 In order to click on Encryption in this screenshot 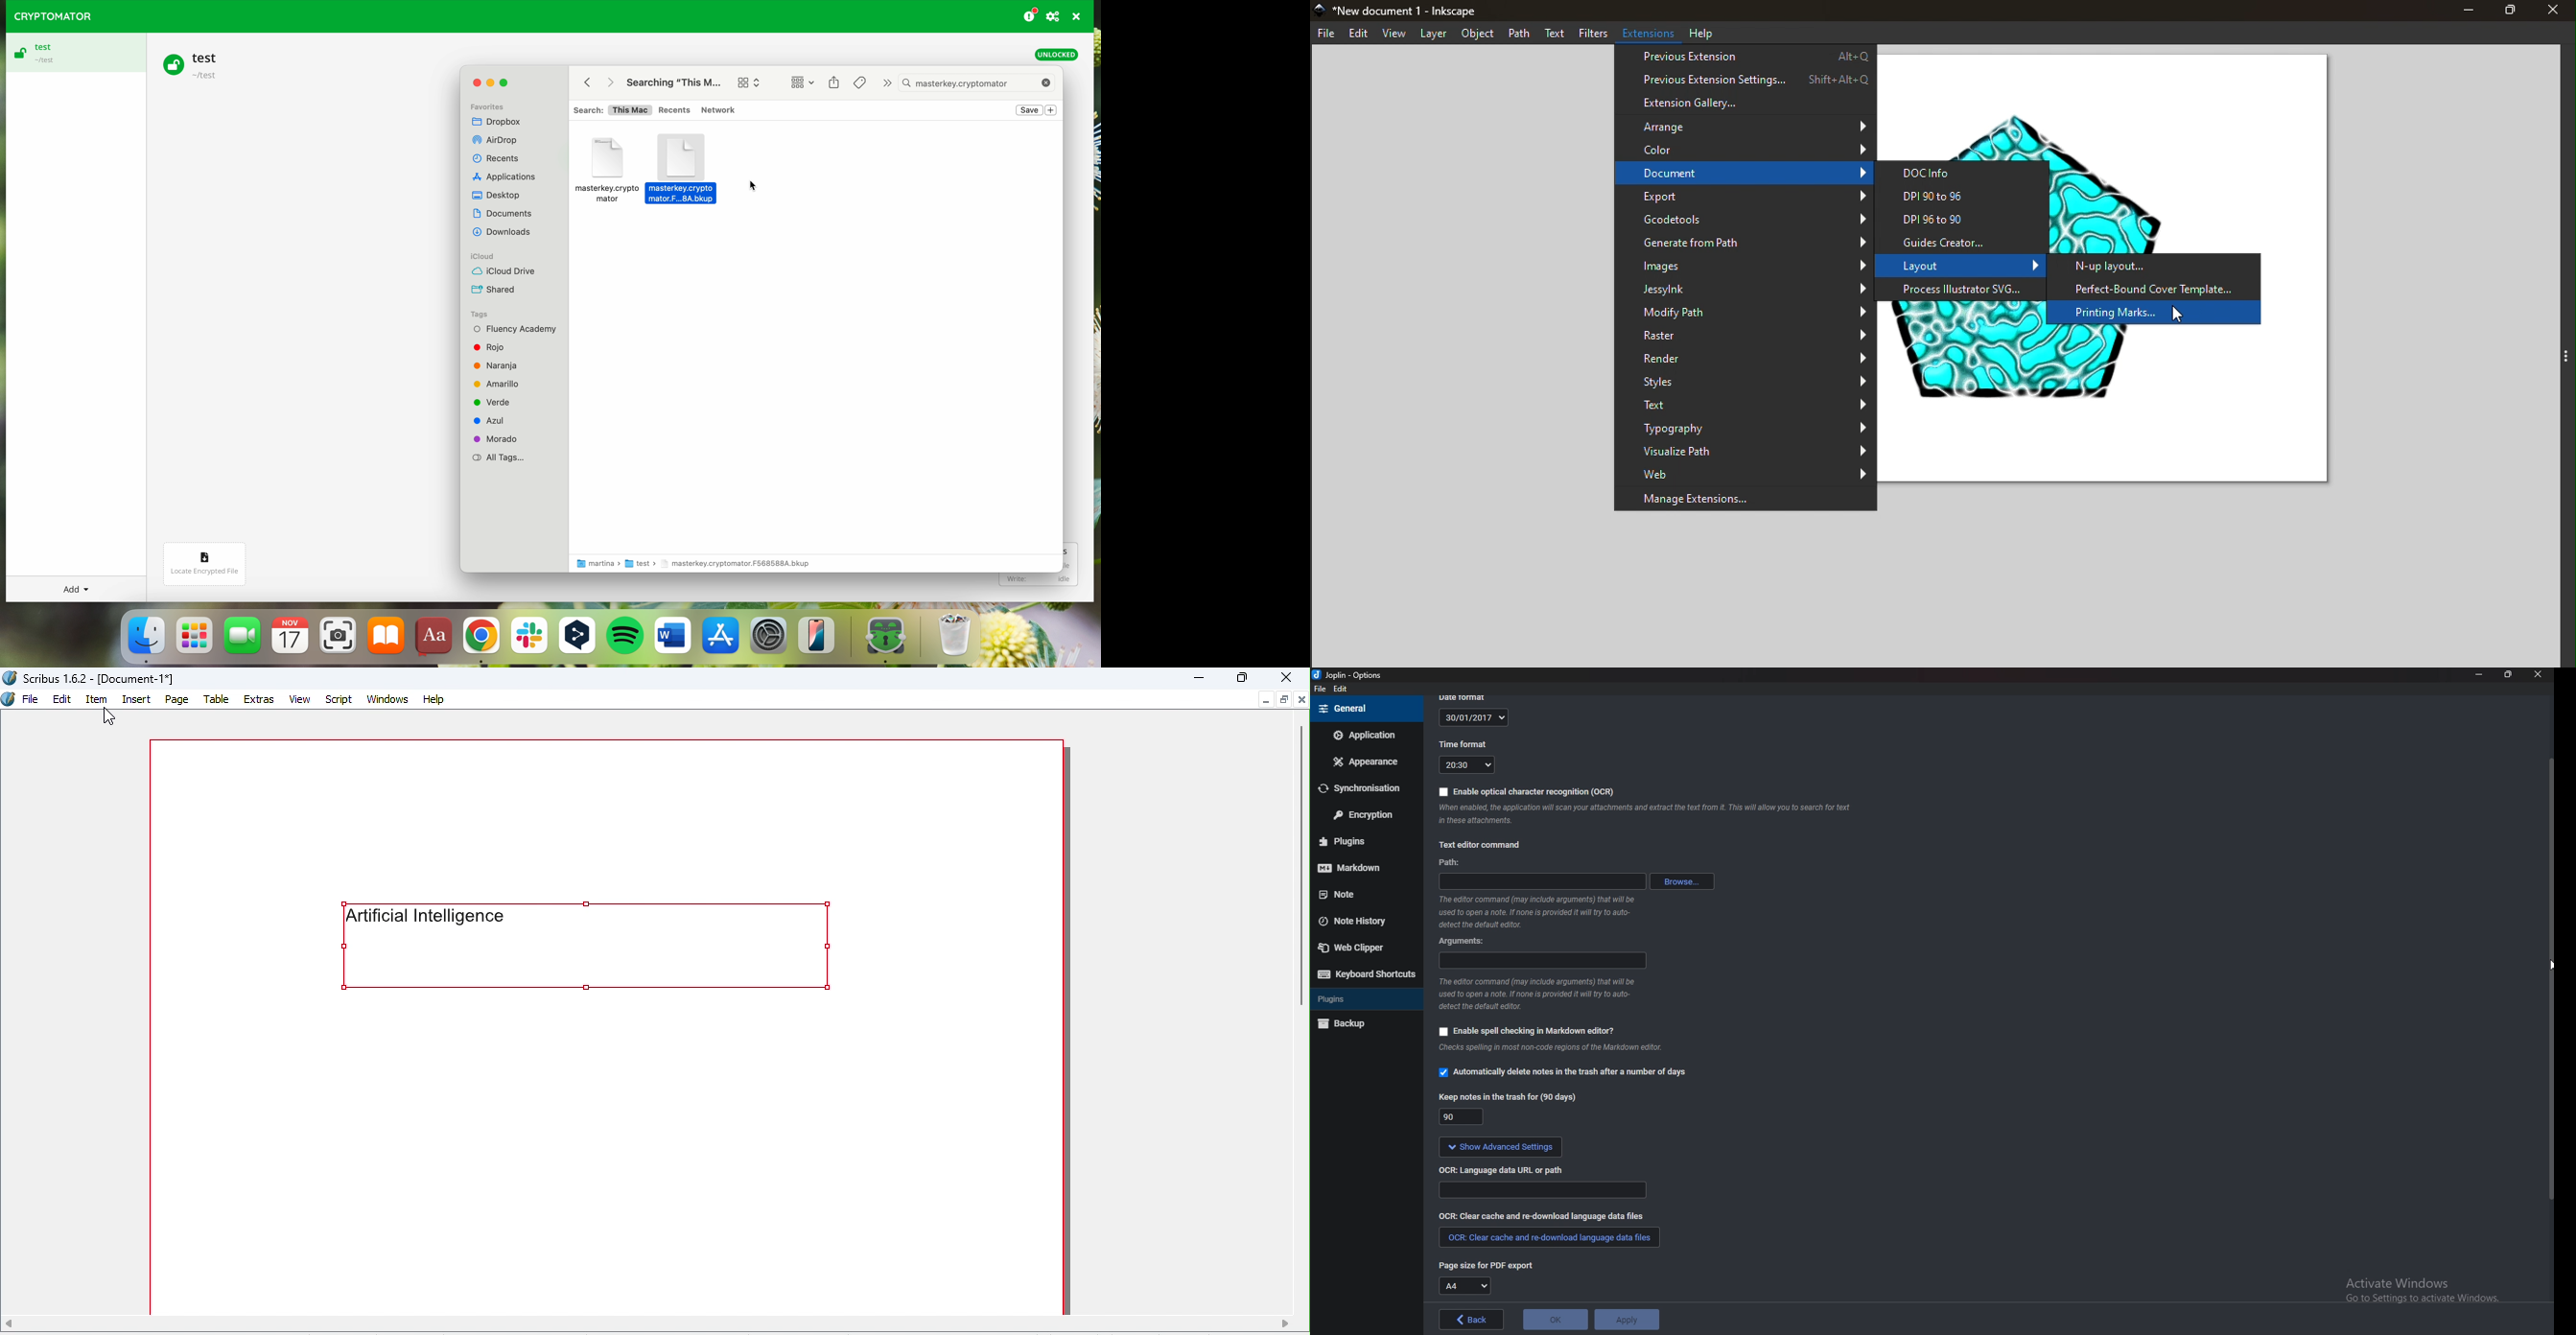, I will do `click(1361, 815)`.